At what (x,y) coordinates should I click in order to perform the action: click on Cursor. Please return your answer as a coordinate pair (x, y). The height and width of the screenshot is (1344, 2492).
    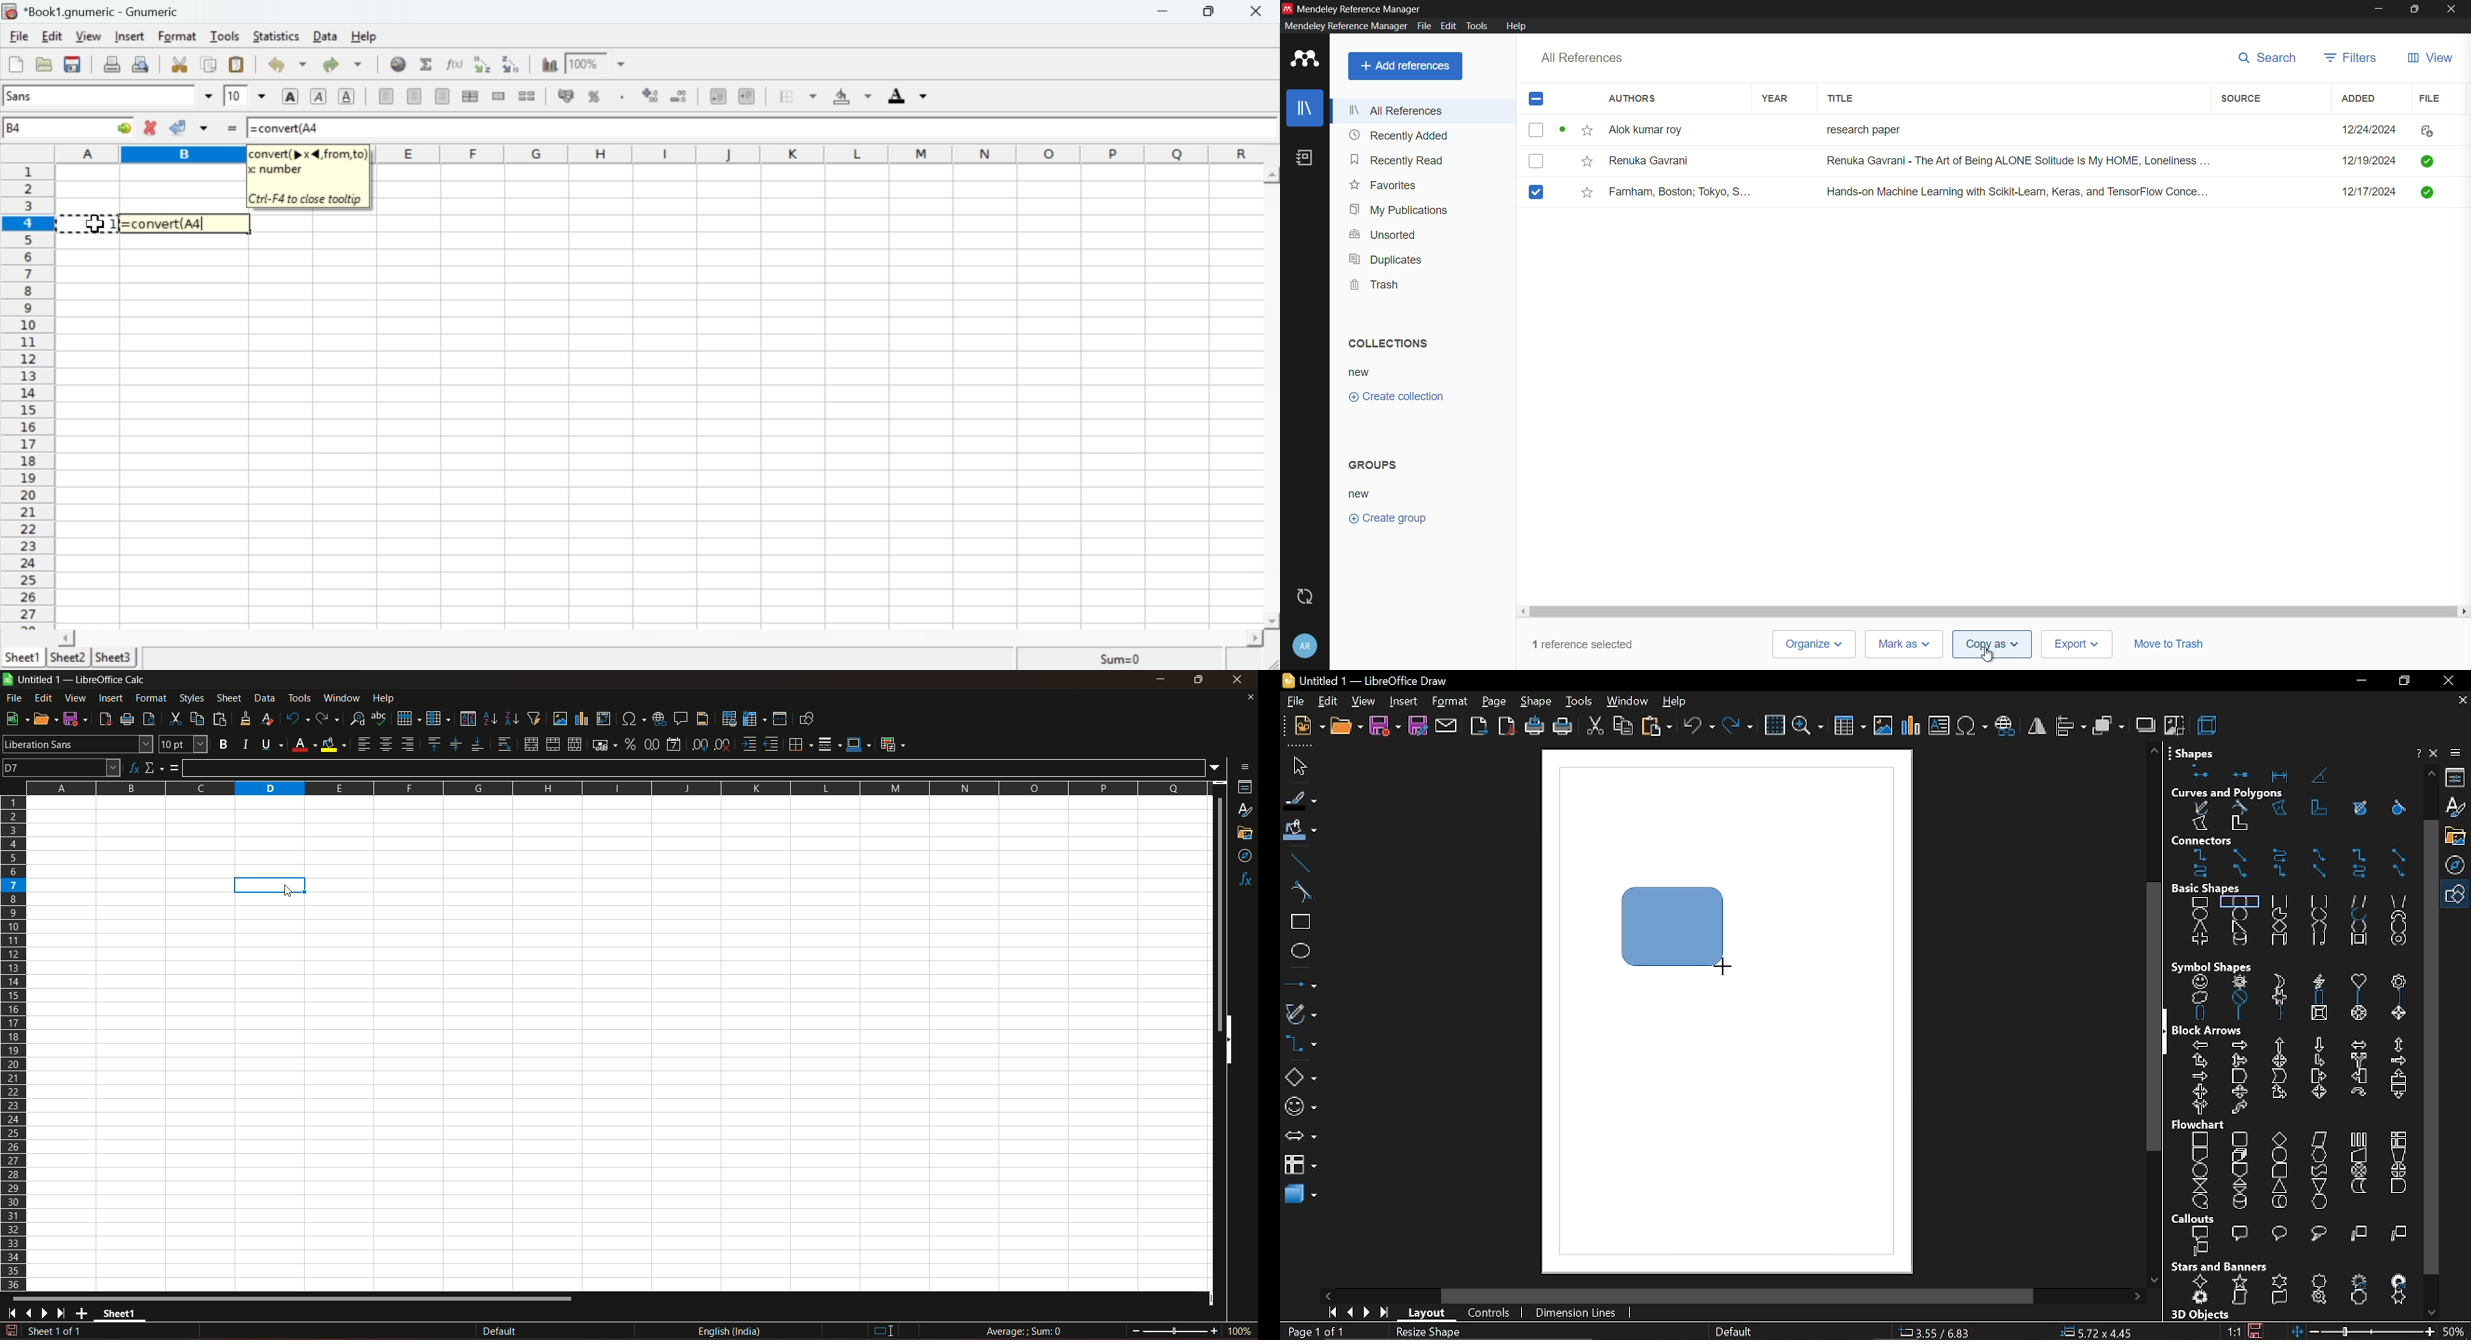
    Looking at the image, I should click on (1719, 964).